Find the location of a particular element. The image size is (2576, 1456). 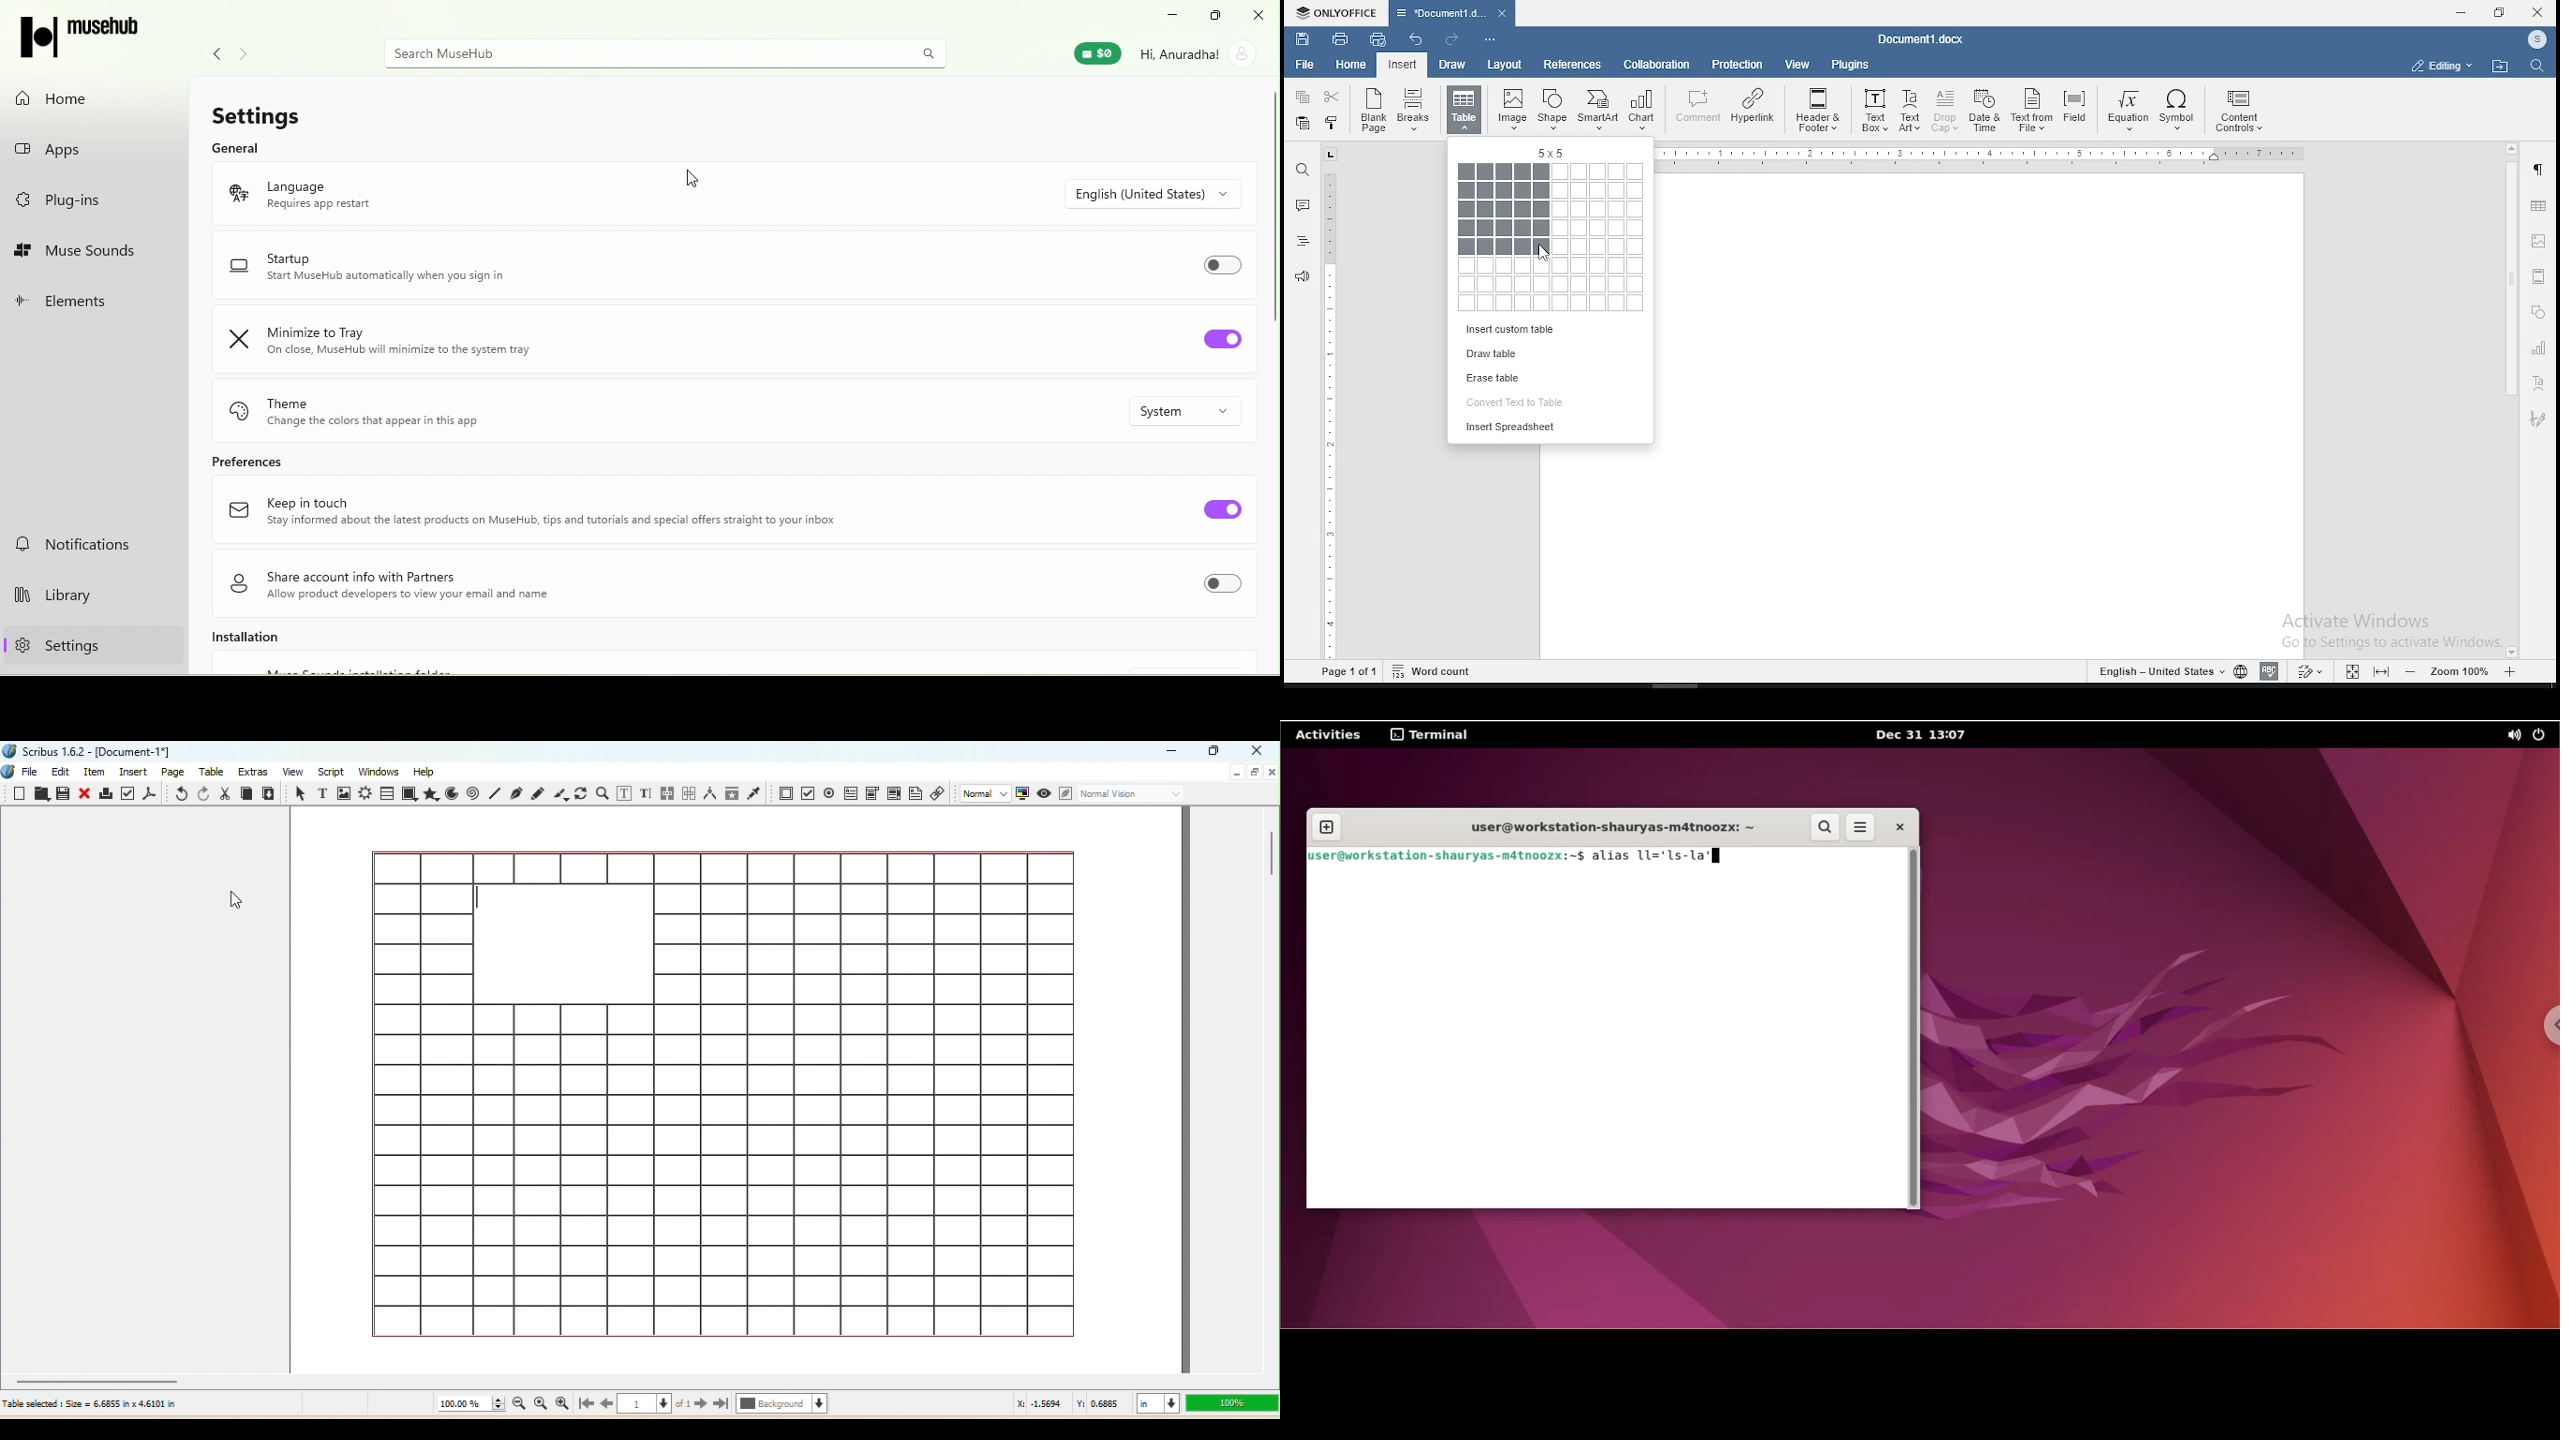

Copy is located at coordinates (246, 793).